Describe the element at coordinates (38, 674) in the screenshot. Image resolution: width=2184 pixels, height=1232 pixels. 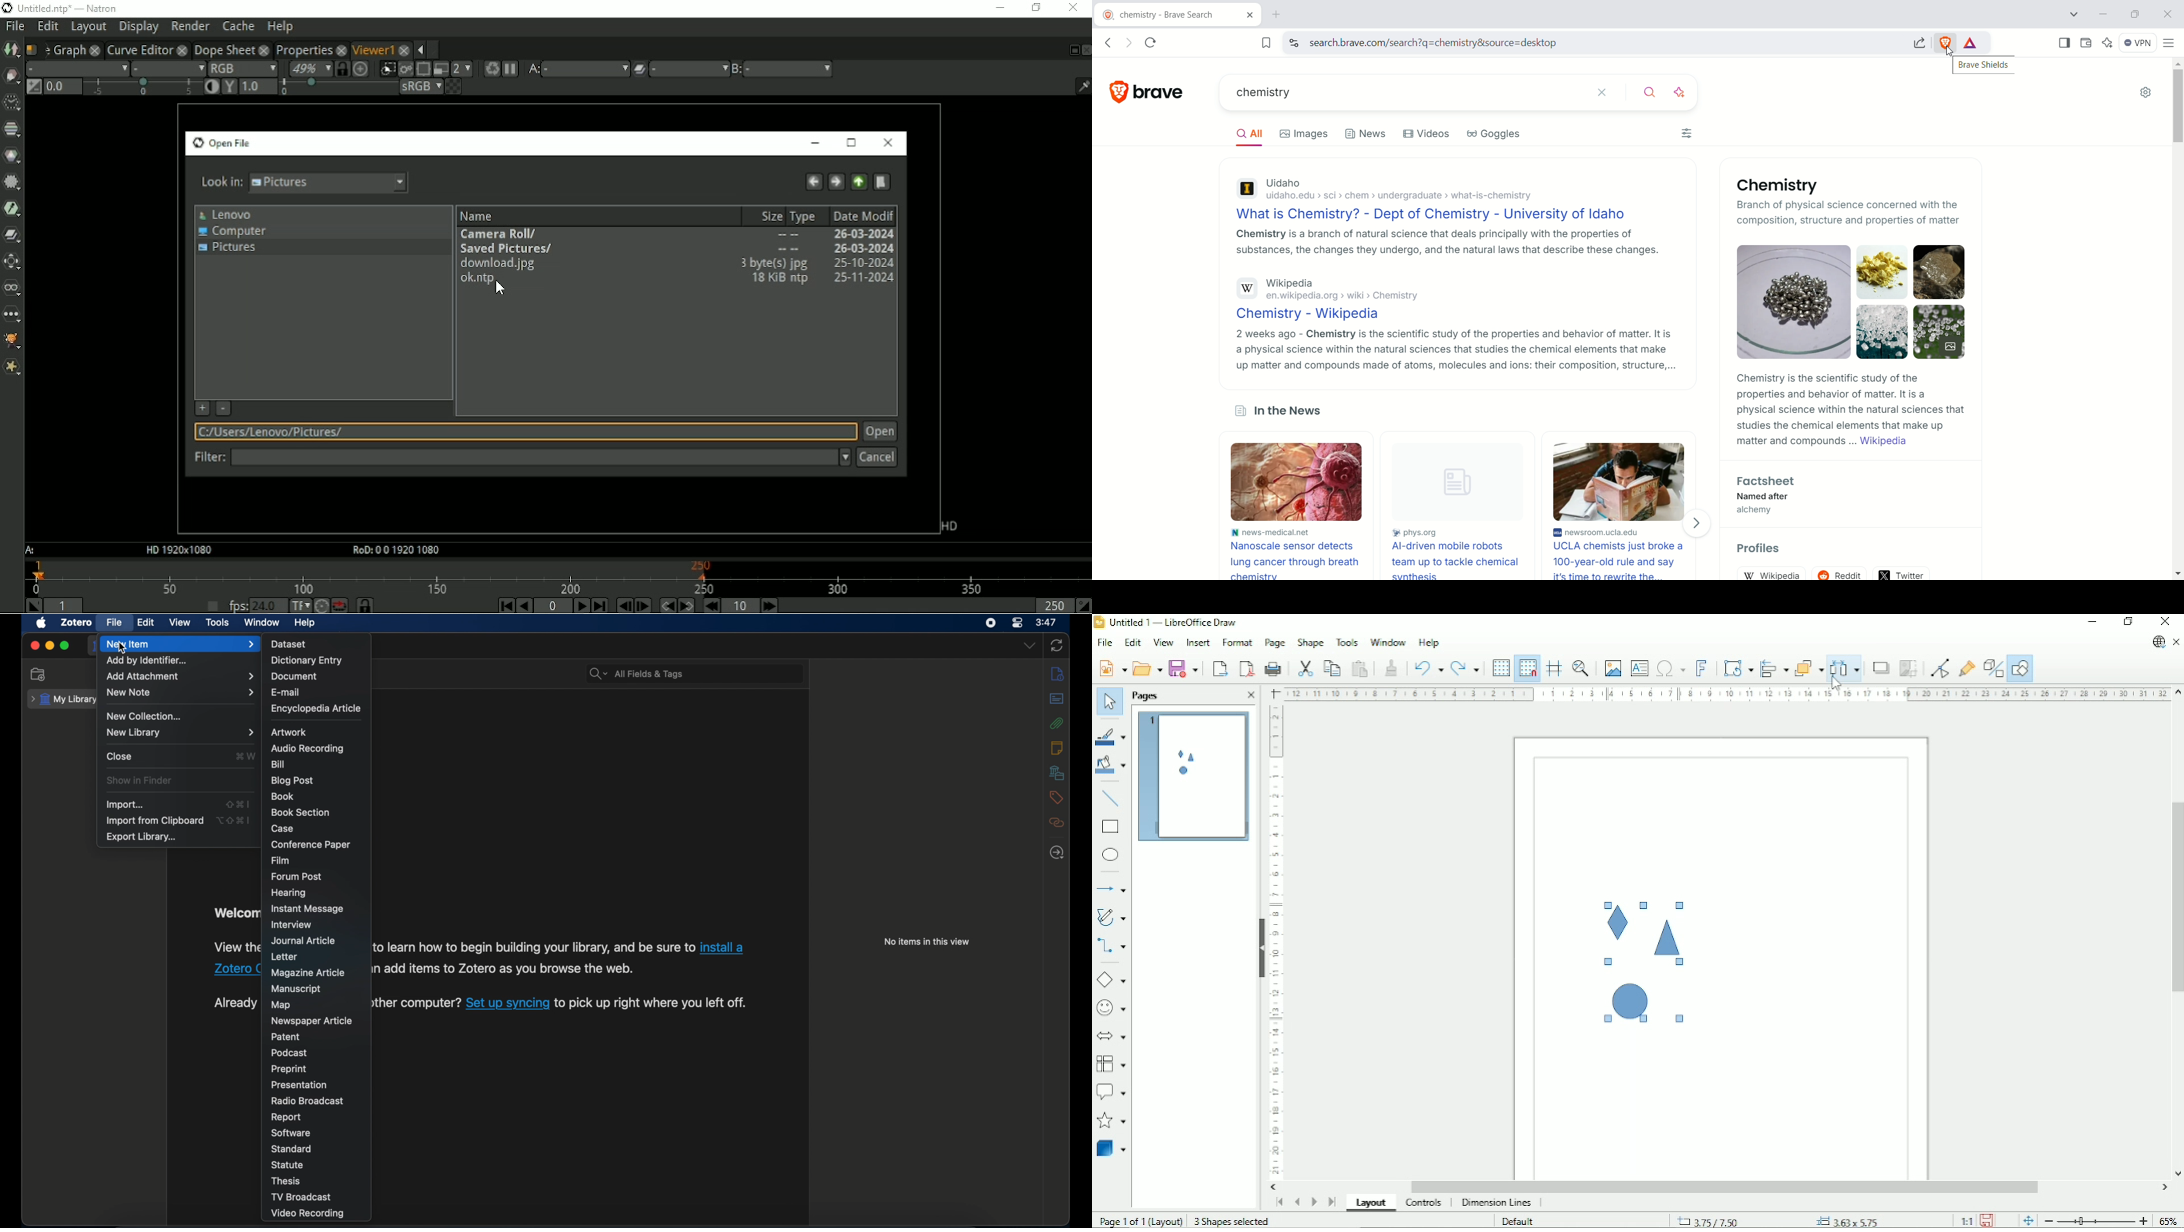
I see `new collection` at that location.